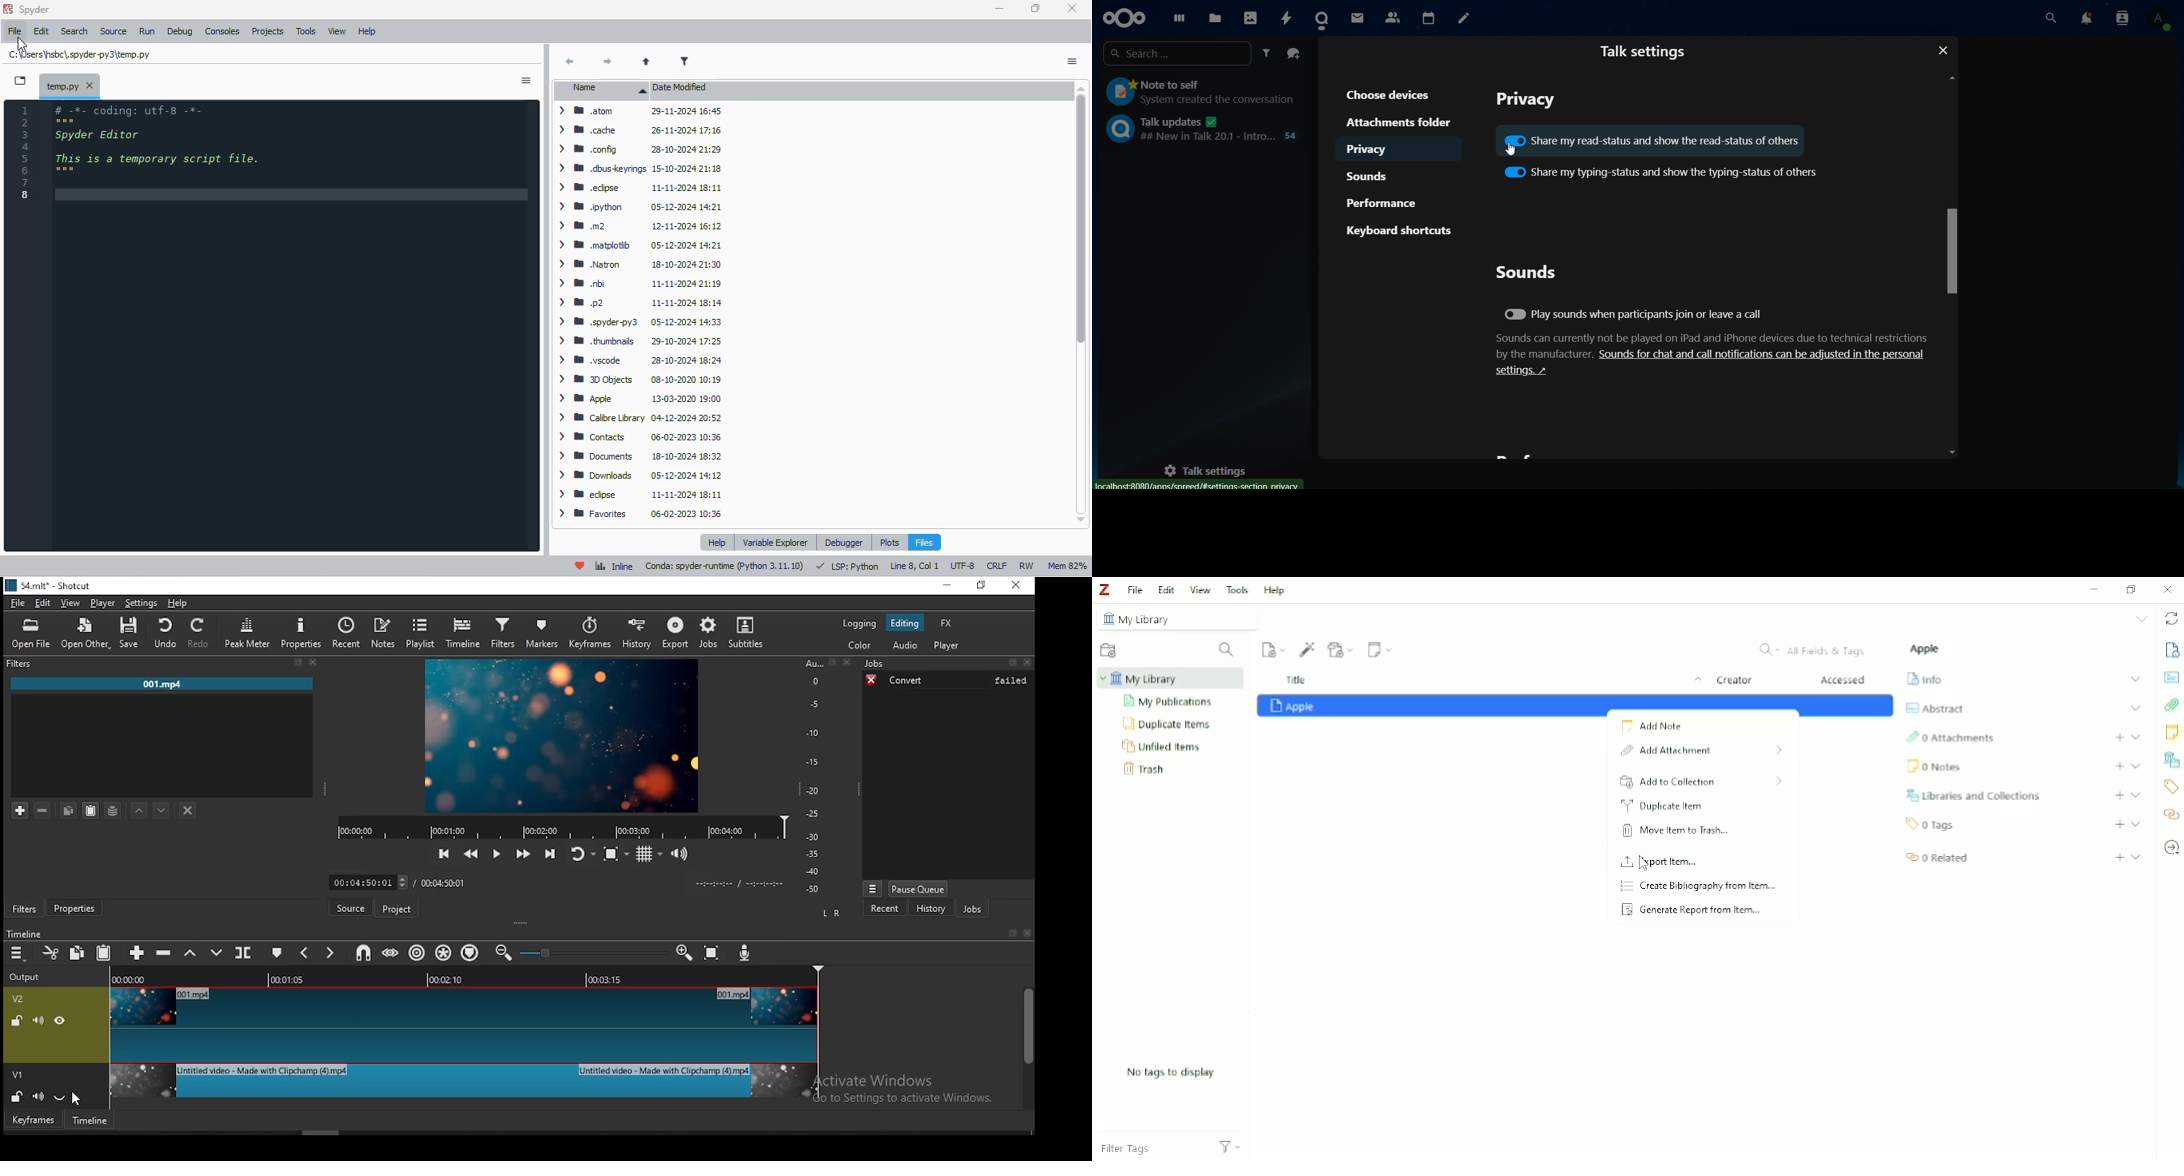 This screenshot has width=2184, height=1176. What do you see at coordinates (674, 633) in the screenshot?
I see `export` at bounding box center [674, 633].